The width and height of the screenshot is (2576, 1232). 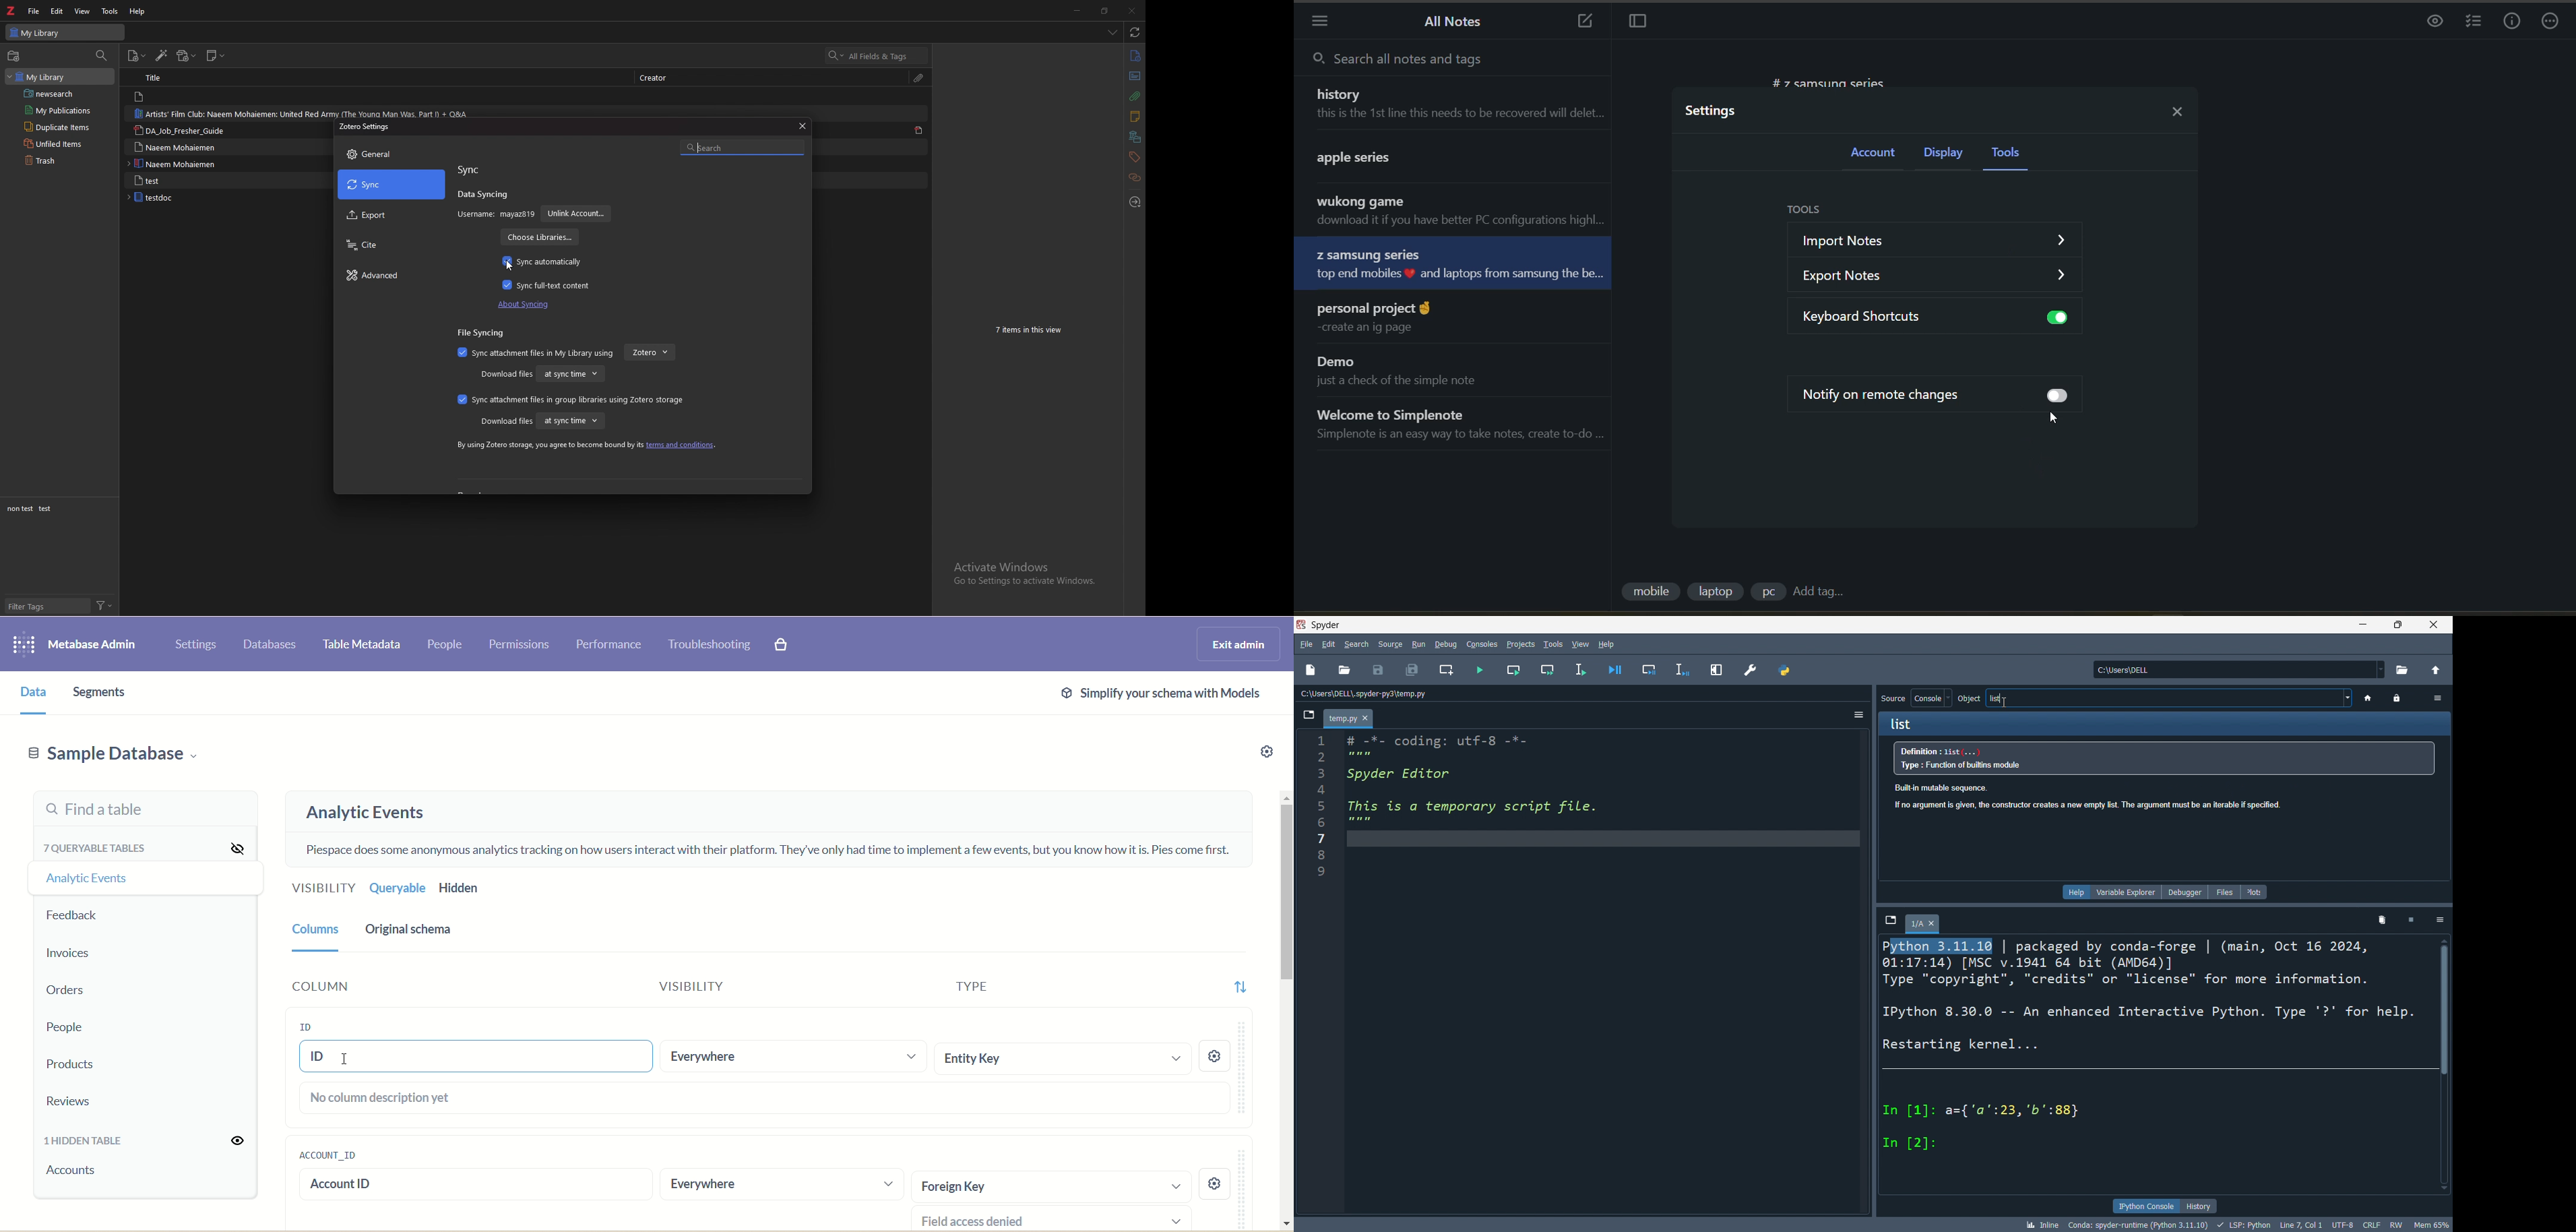 I want to click on minimize, so click(x=2364, y=625).